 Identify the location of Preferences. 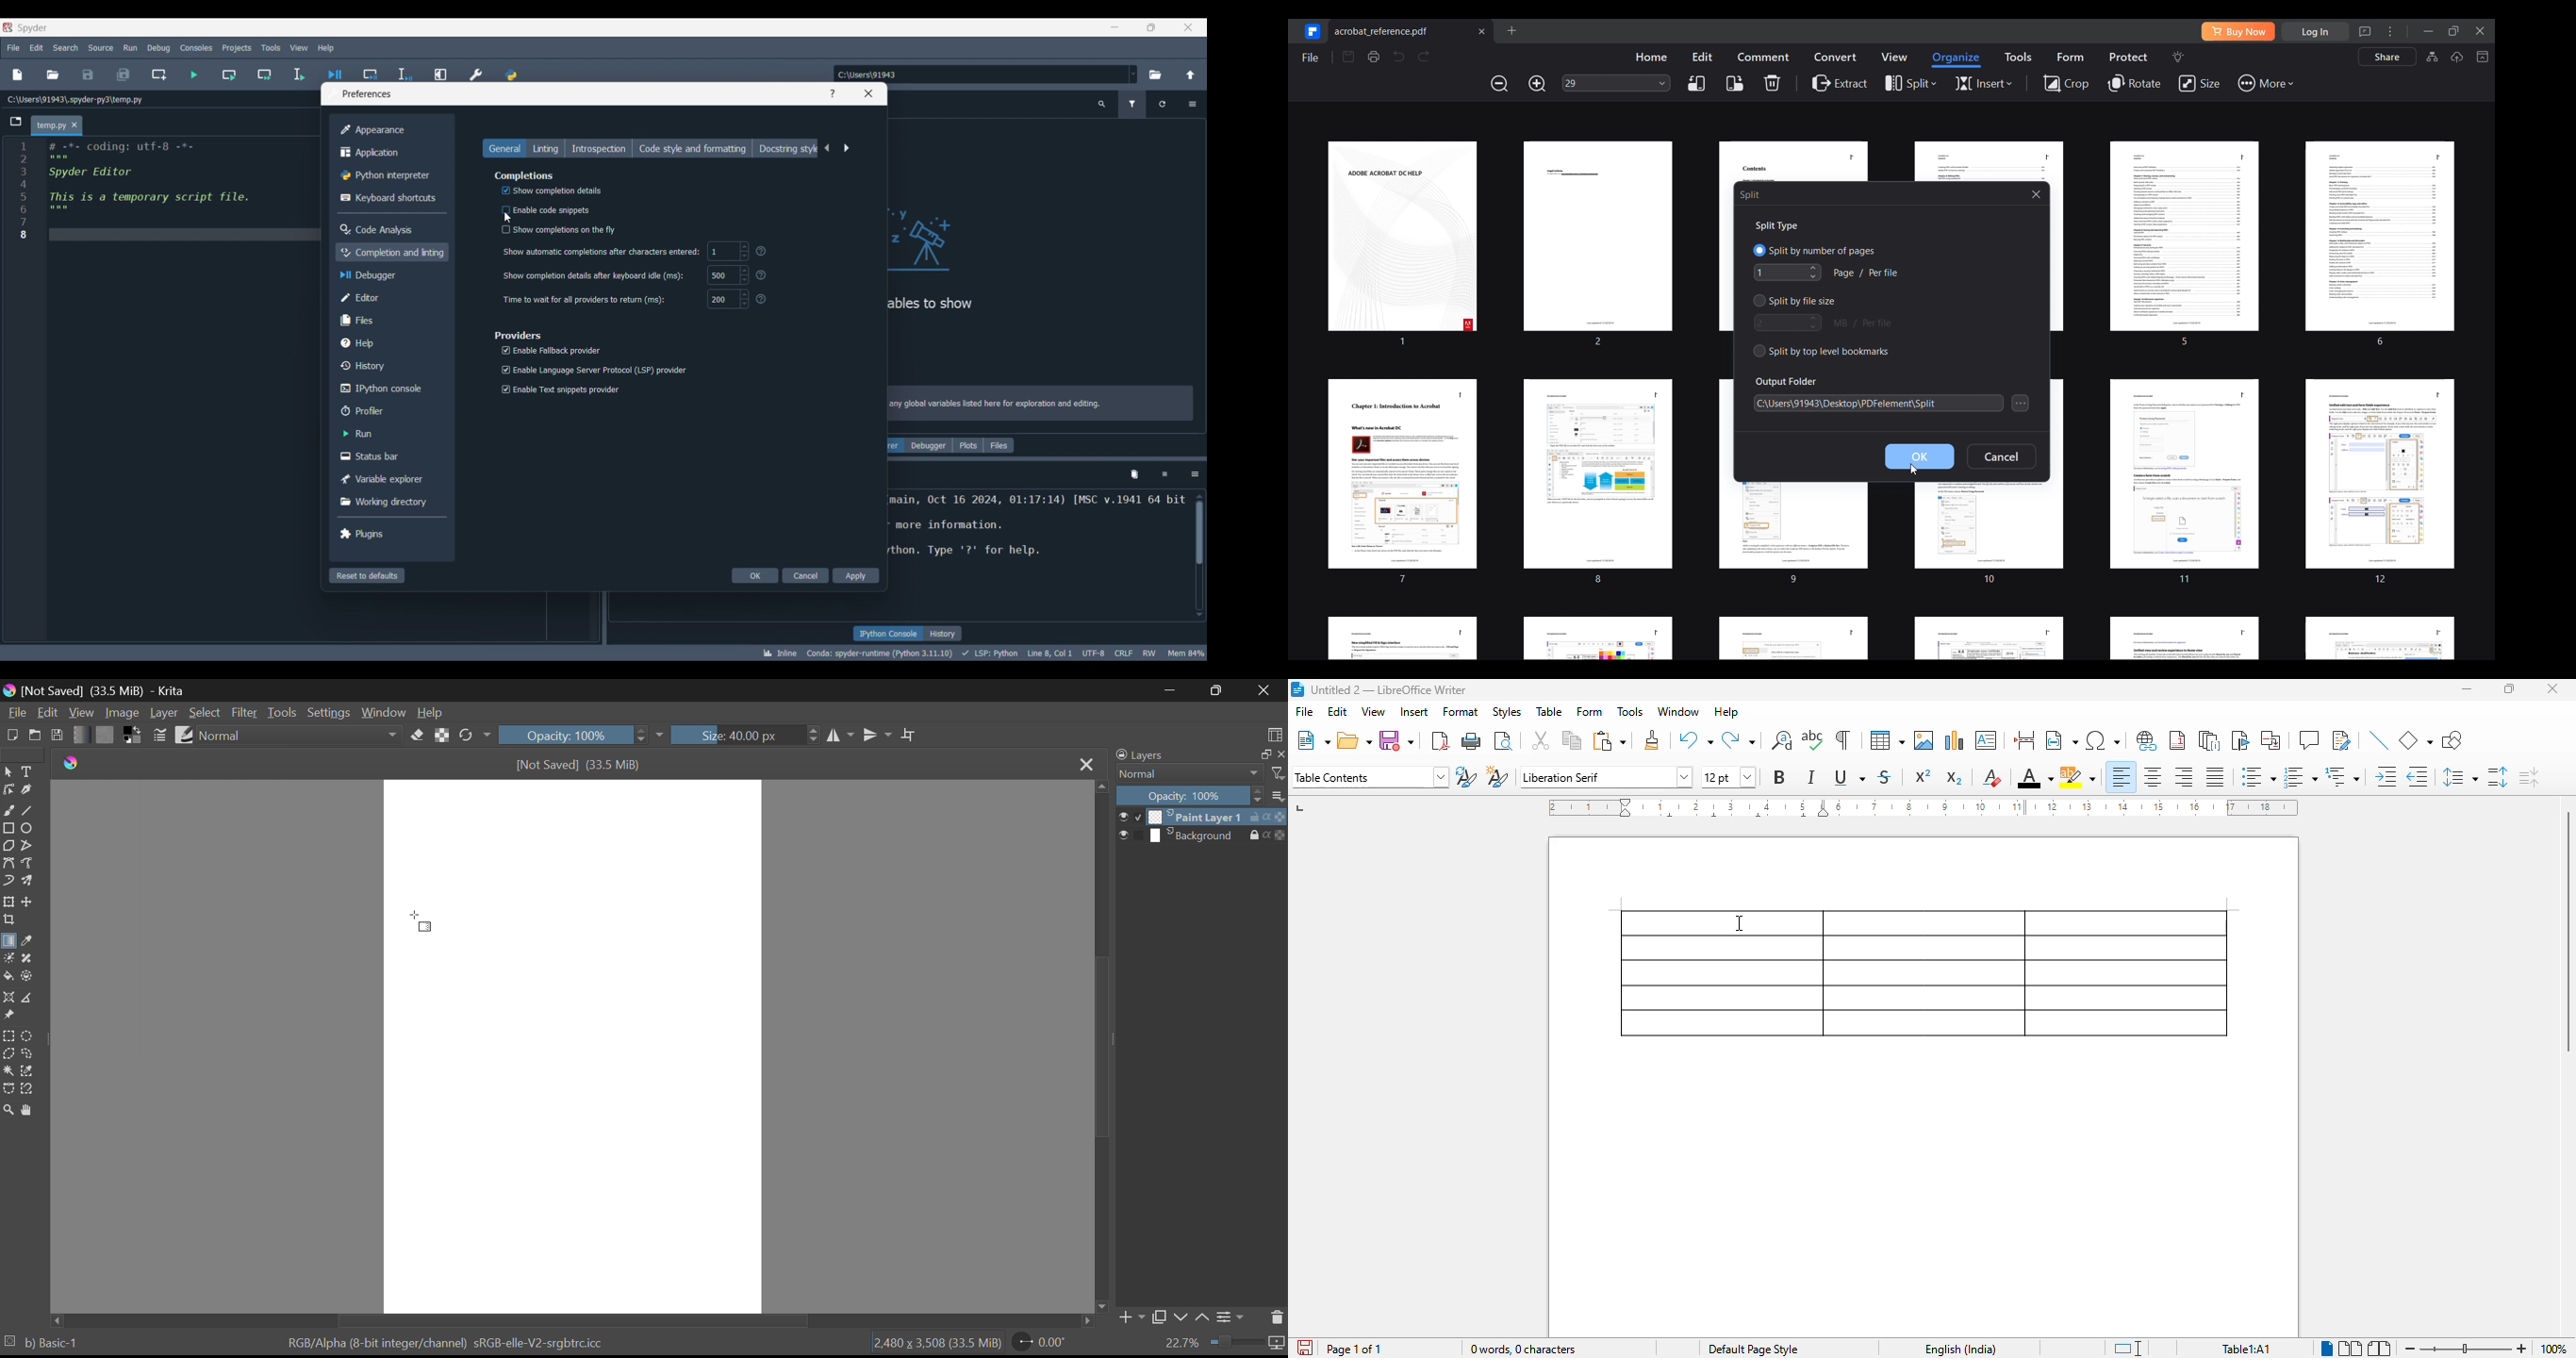
(476, 71).